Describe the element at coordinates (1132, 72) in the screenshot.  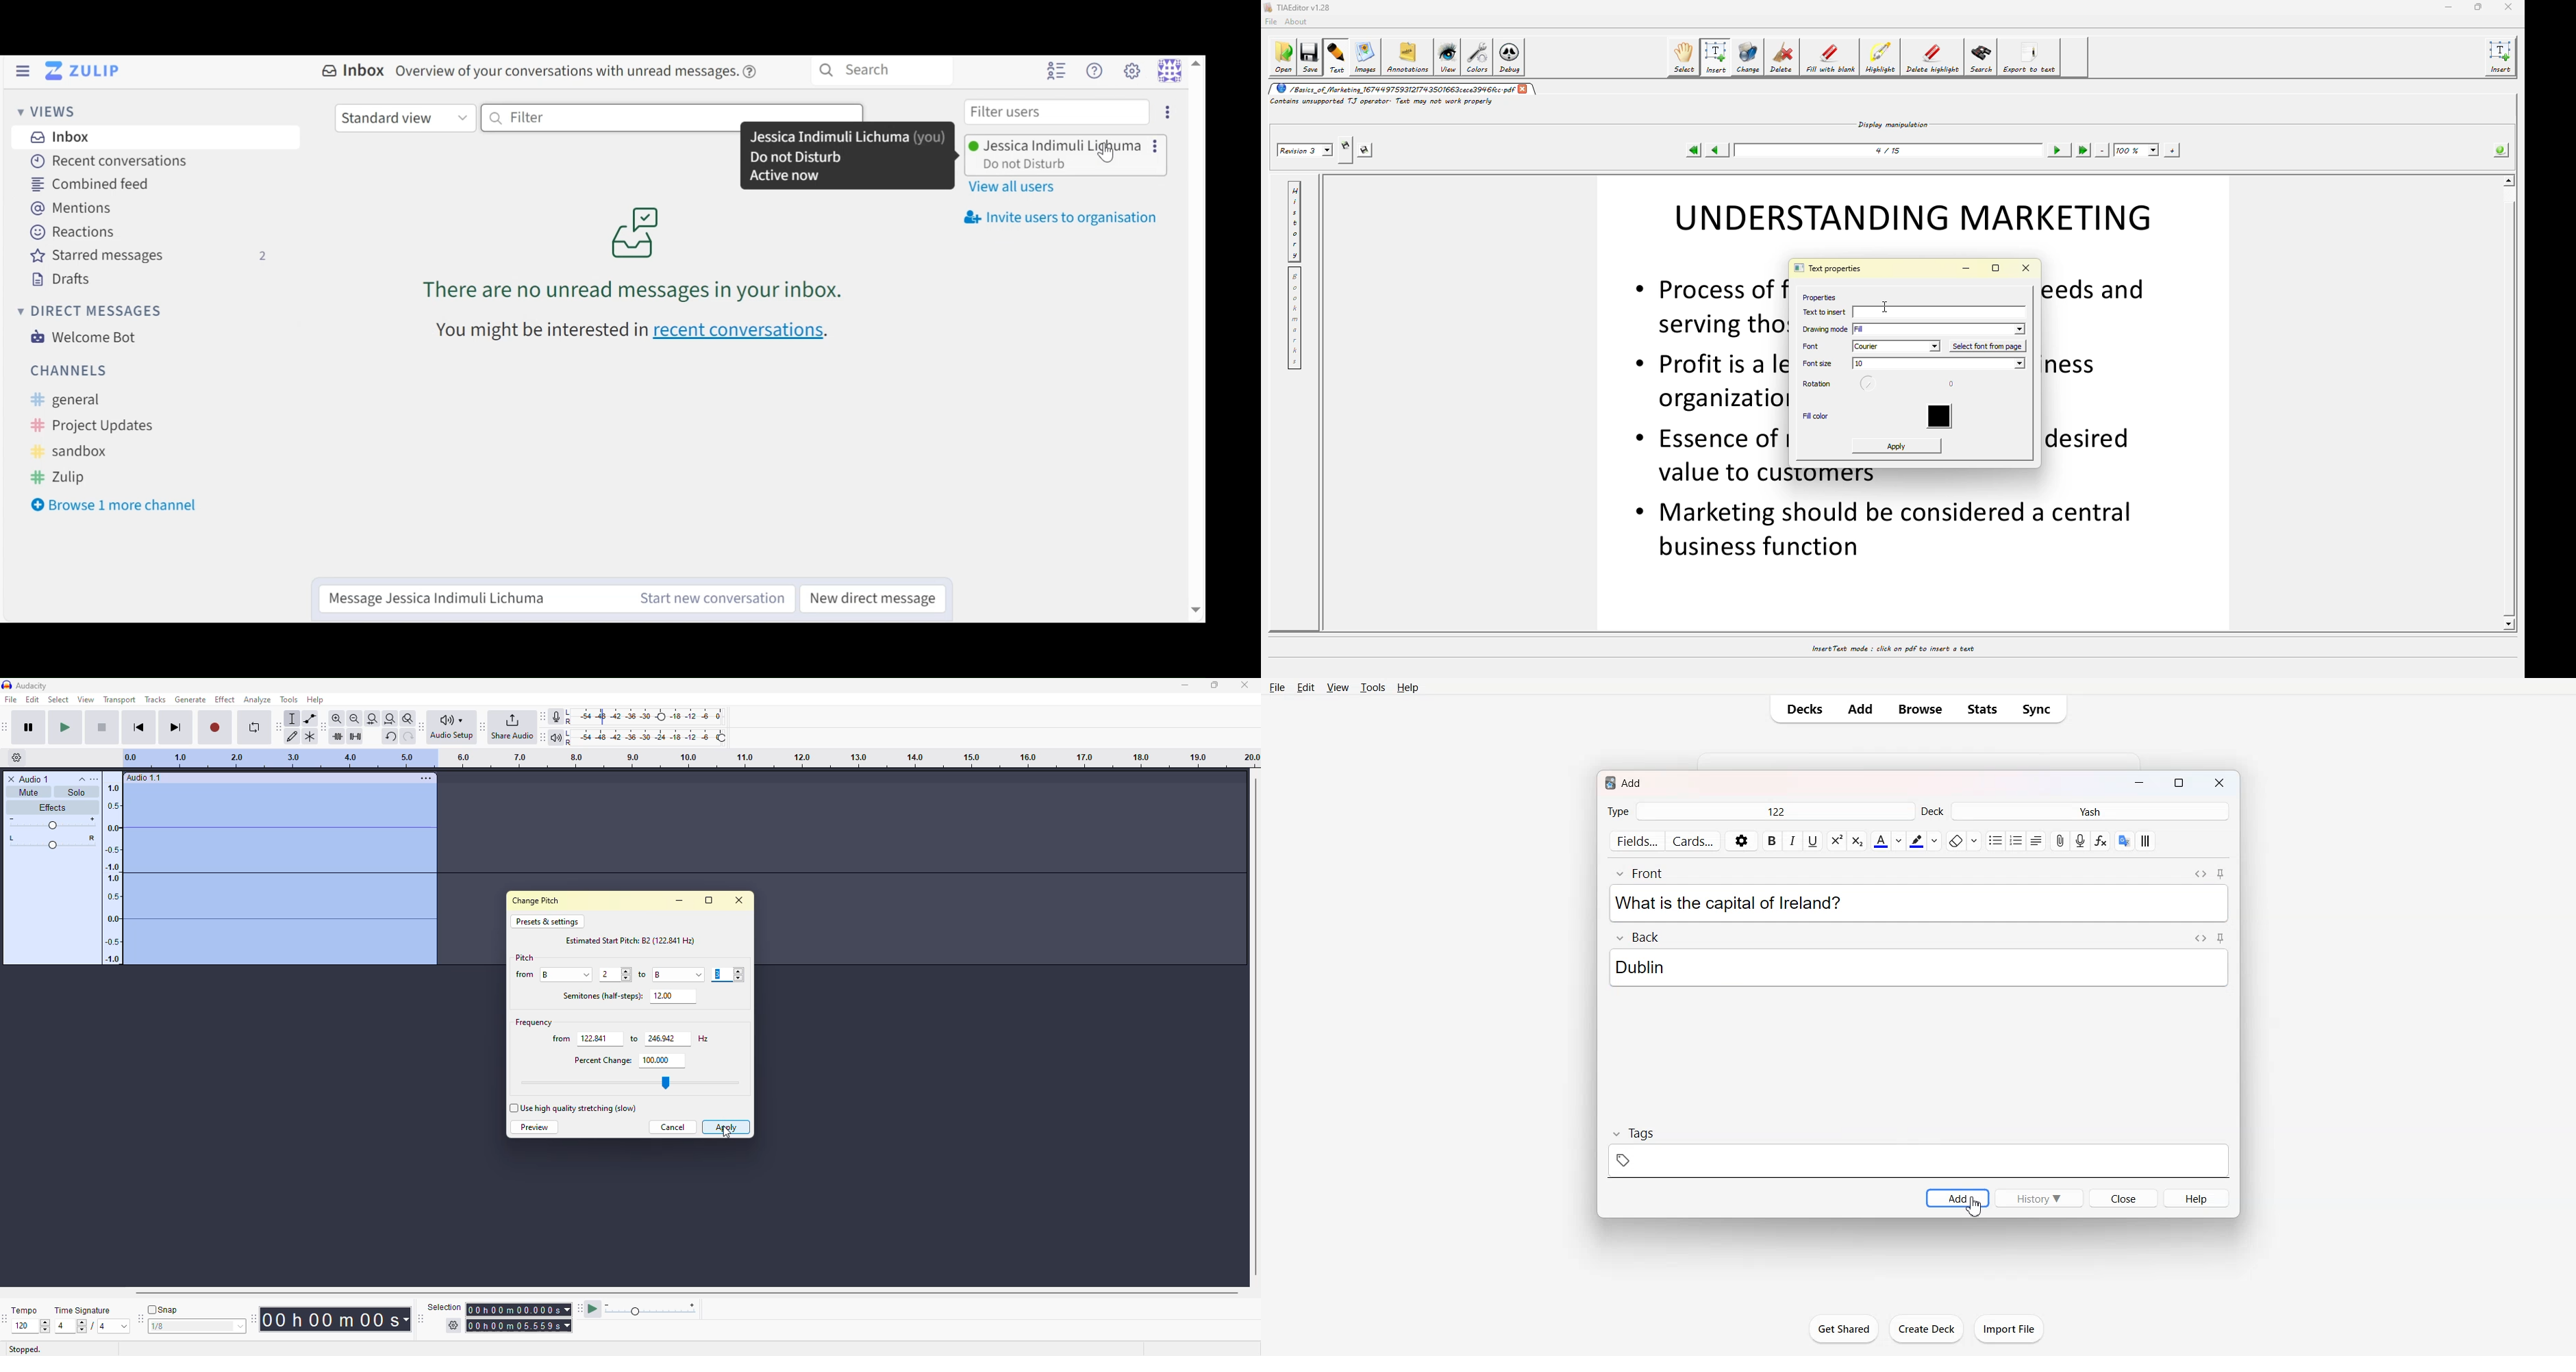
I see `Main menu` at that location.